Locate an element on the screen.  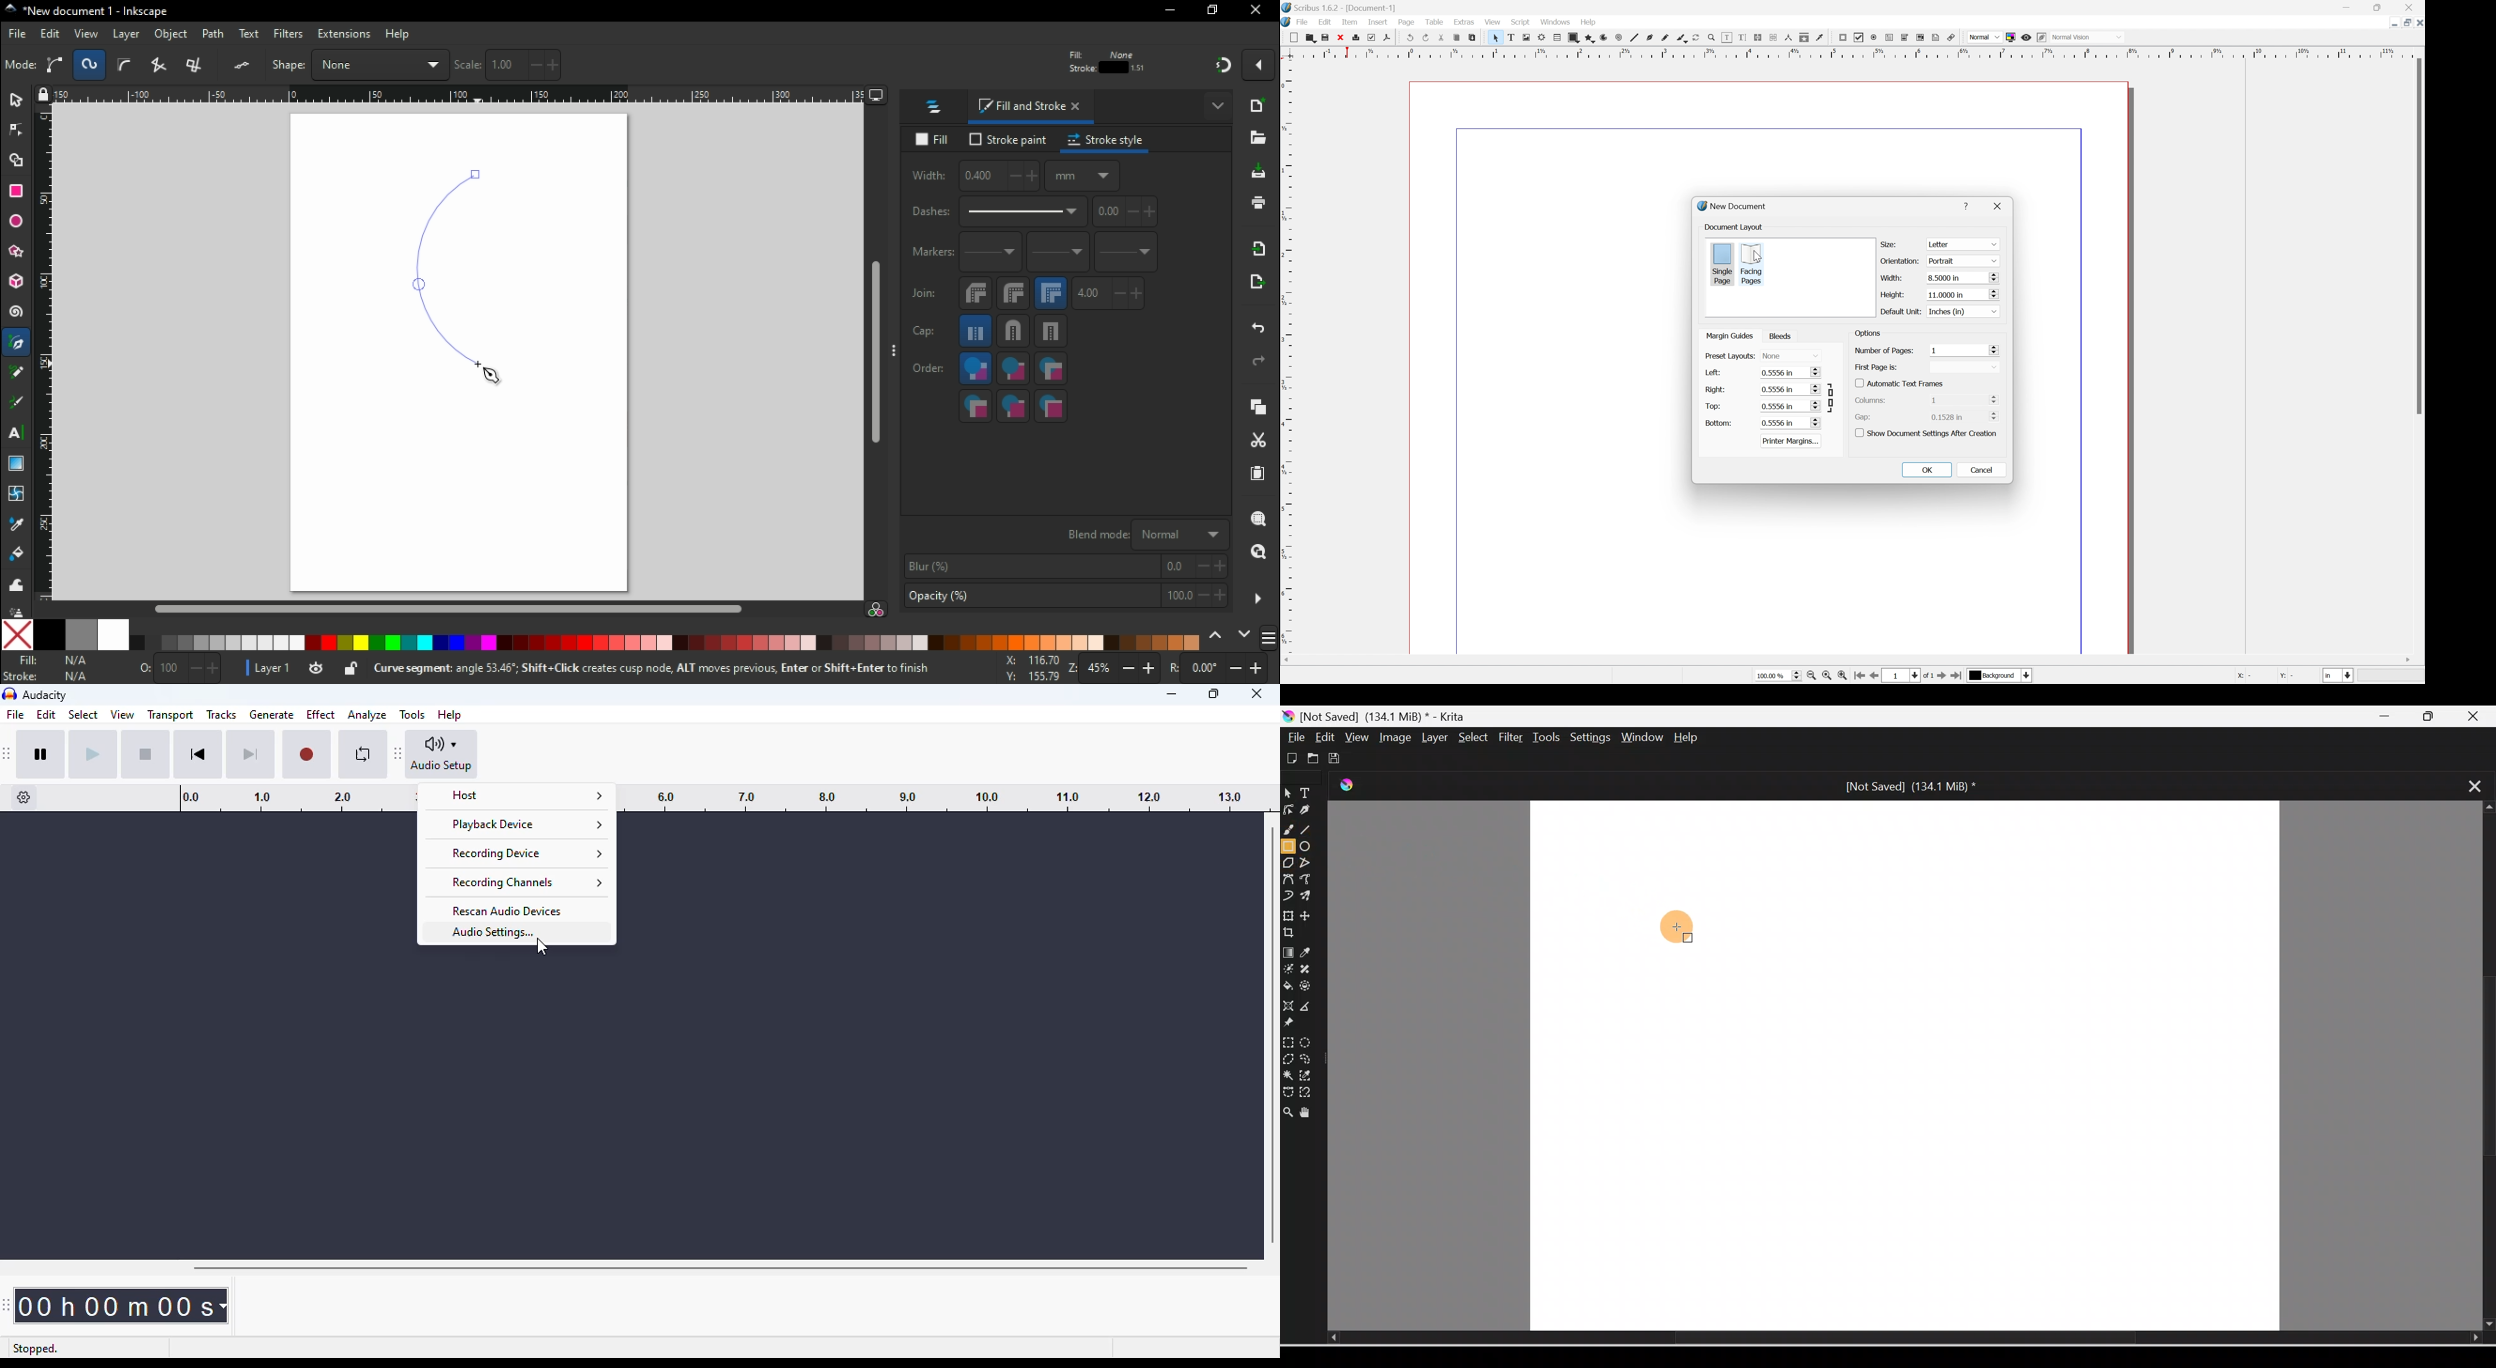
Select shapes tool is located at coordinates (1288, 795).